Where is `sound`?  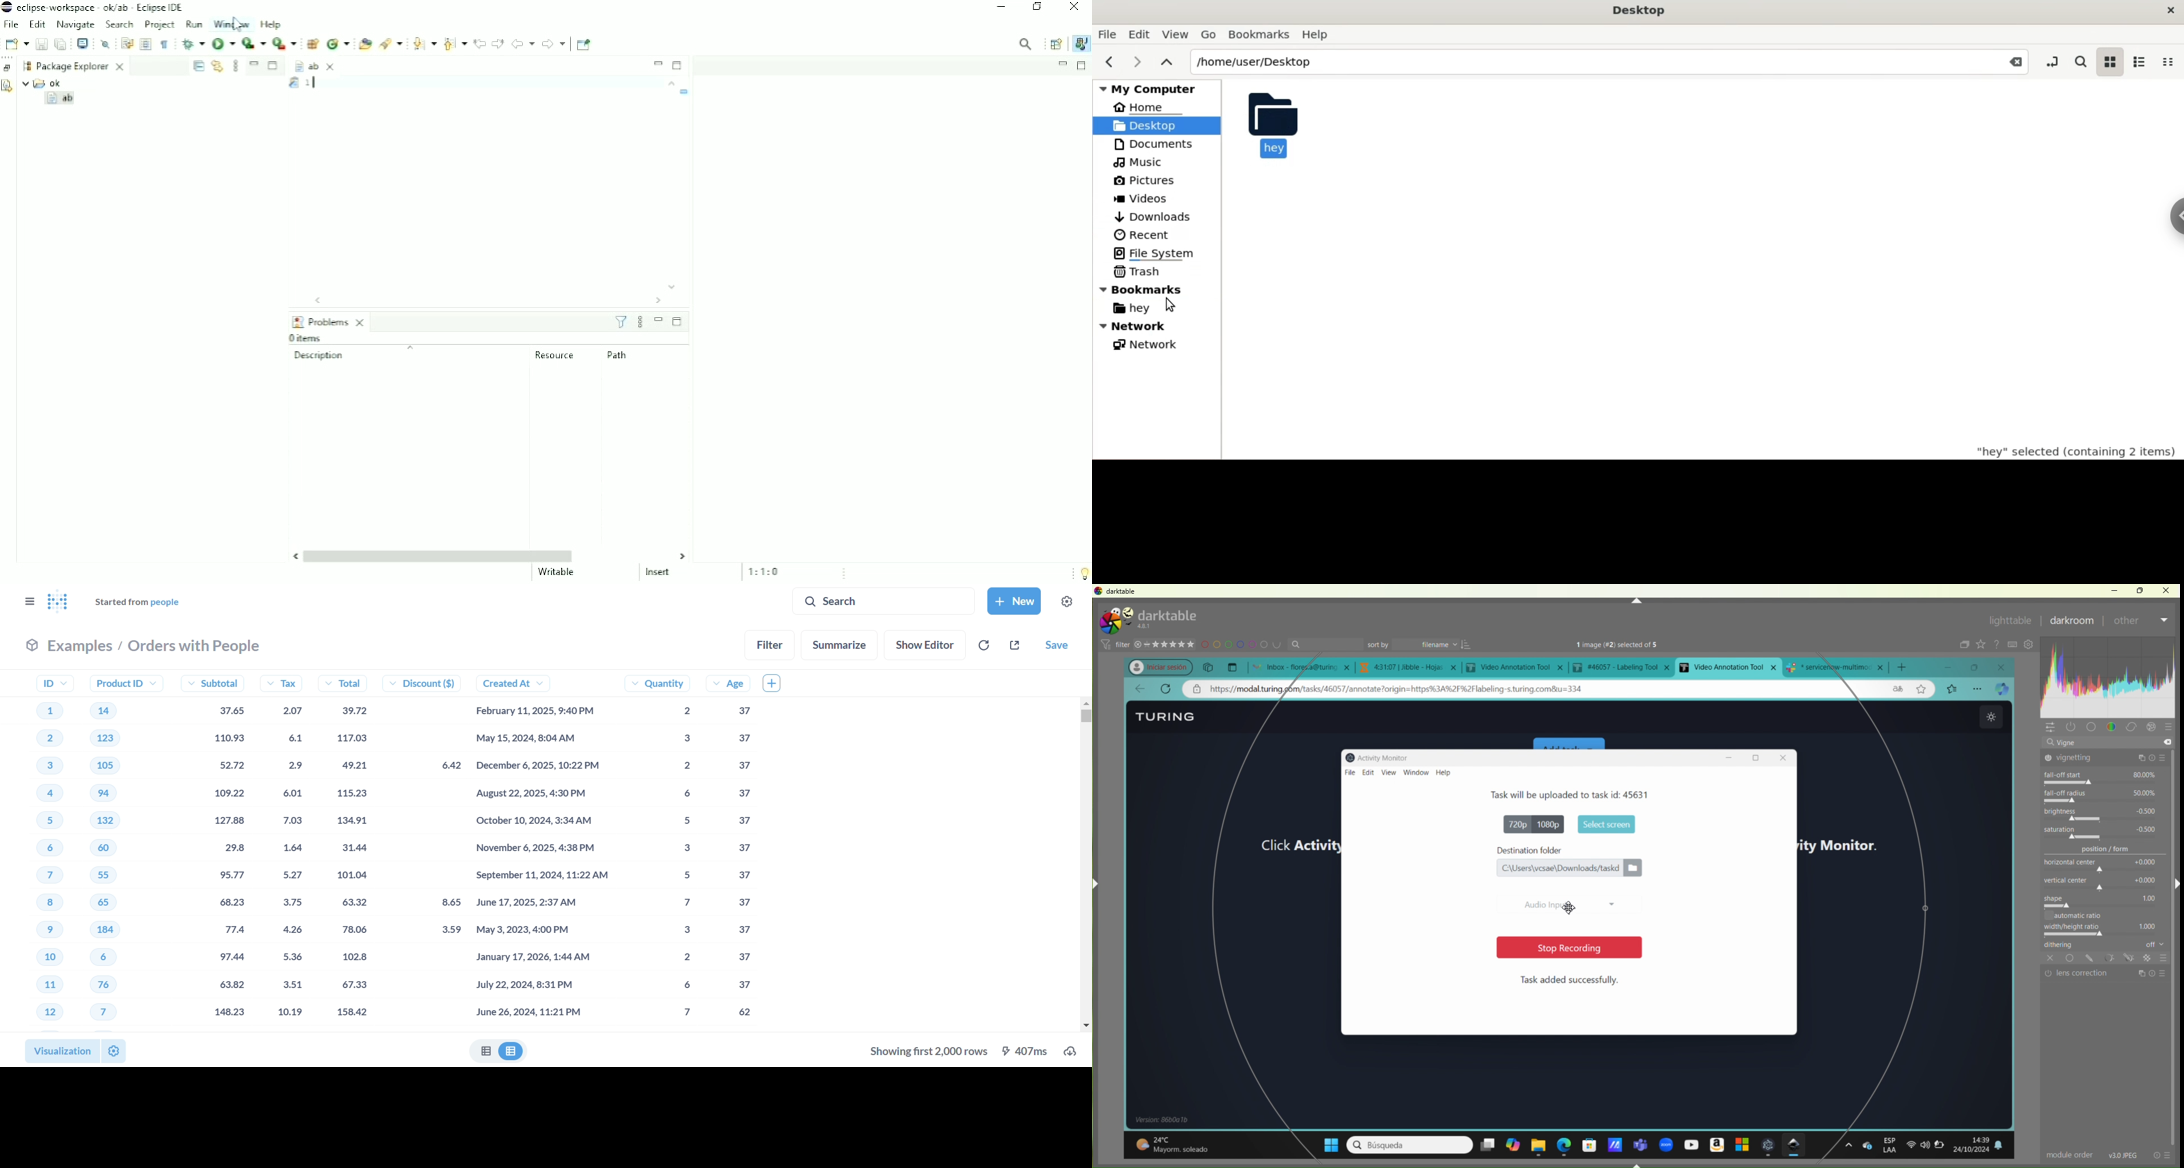 sound is located at coordinates (1926, 1145).